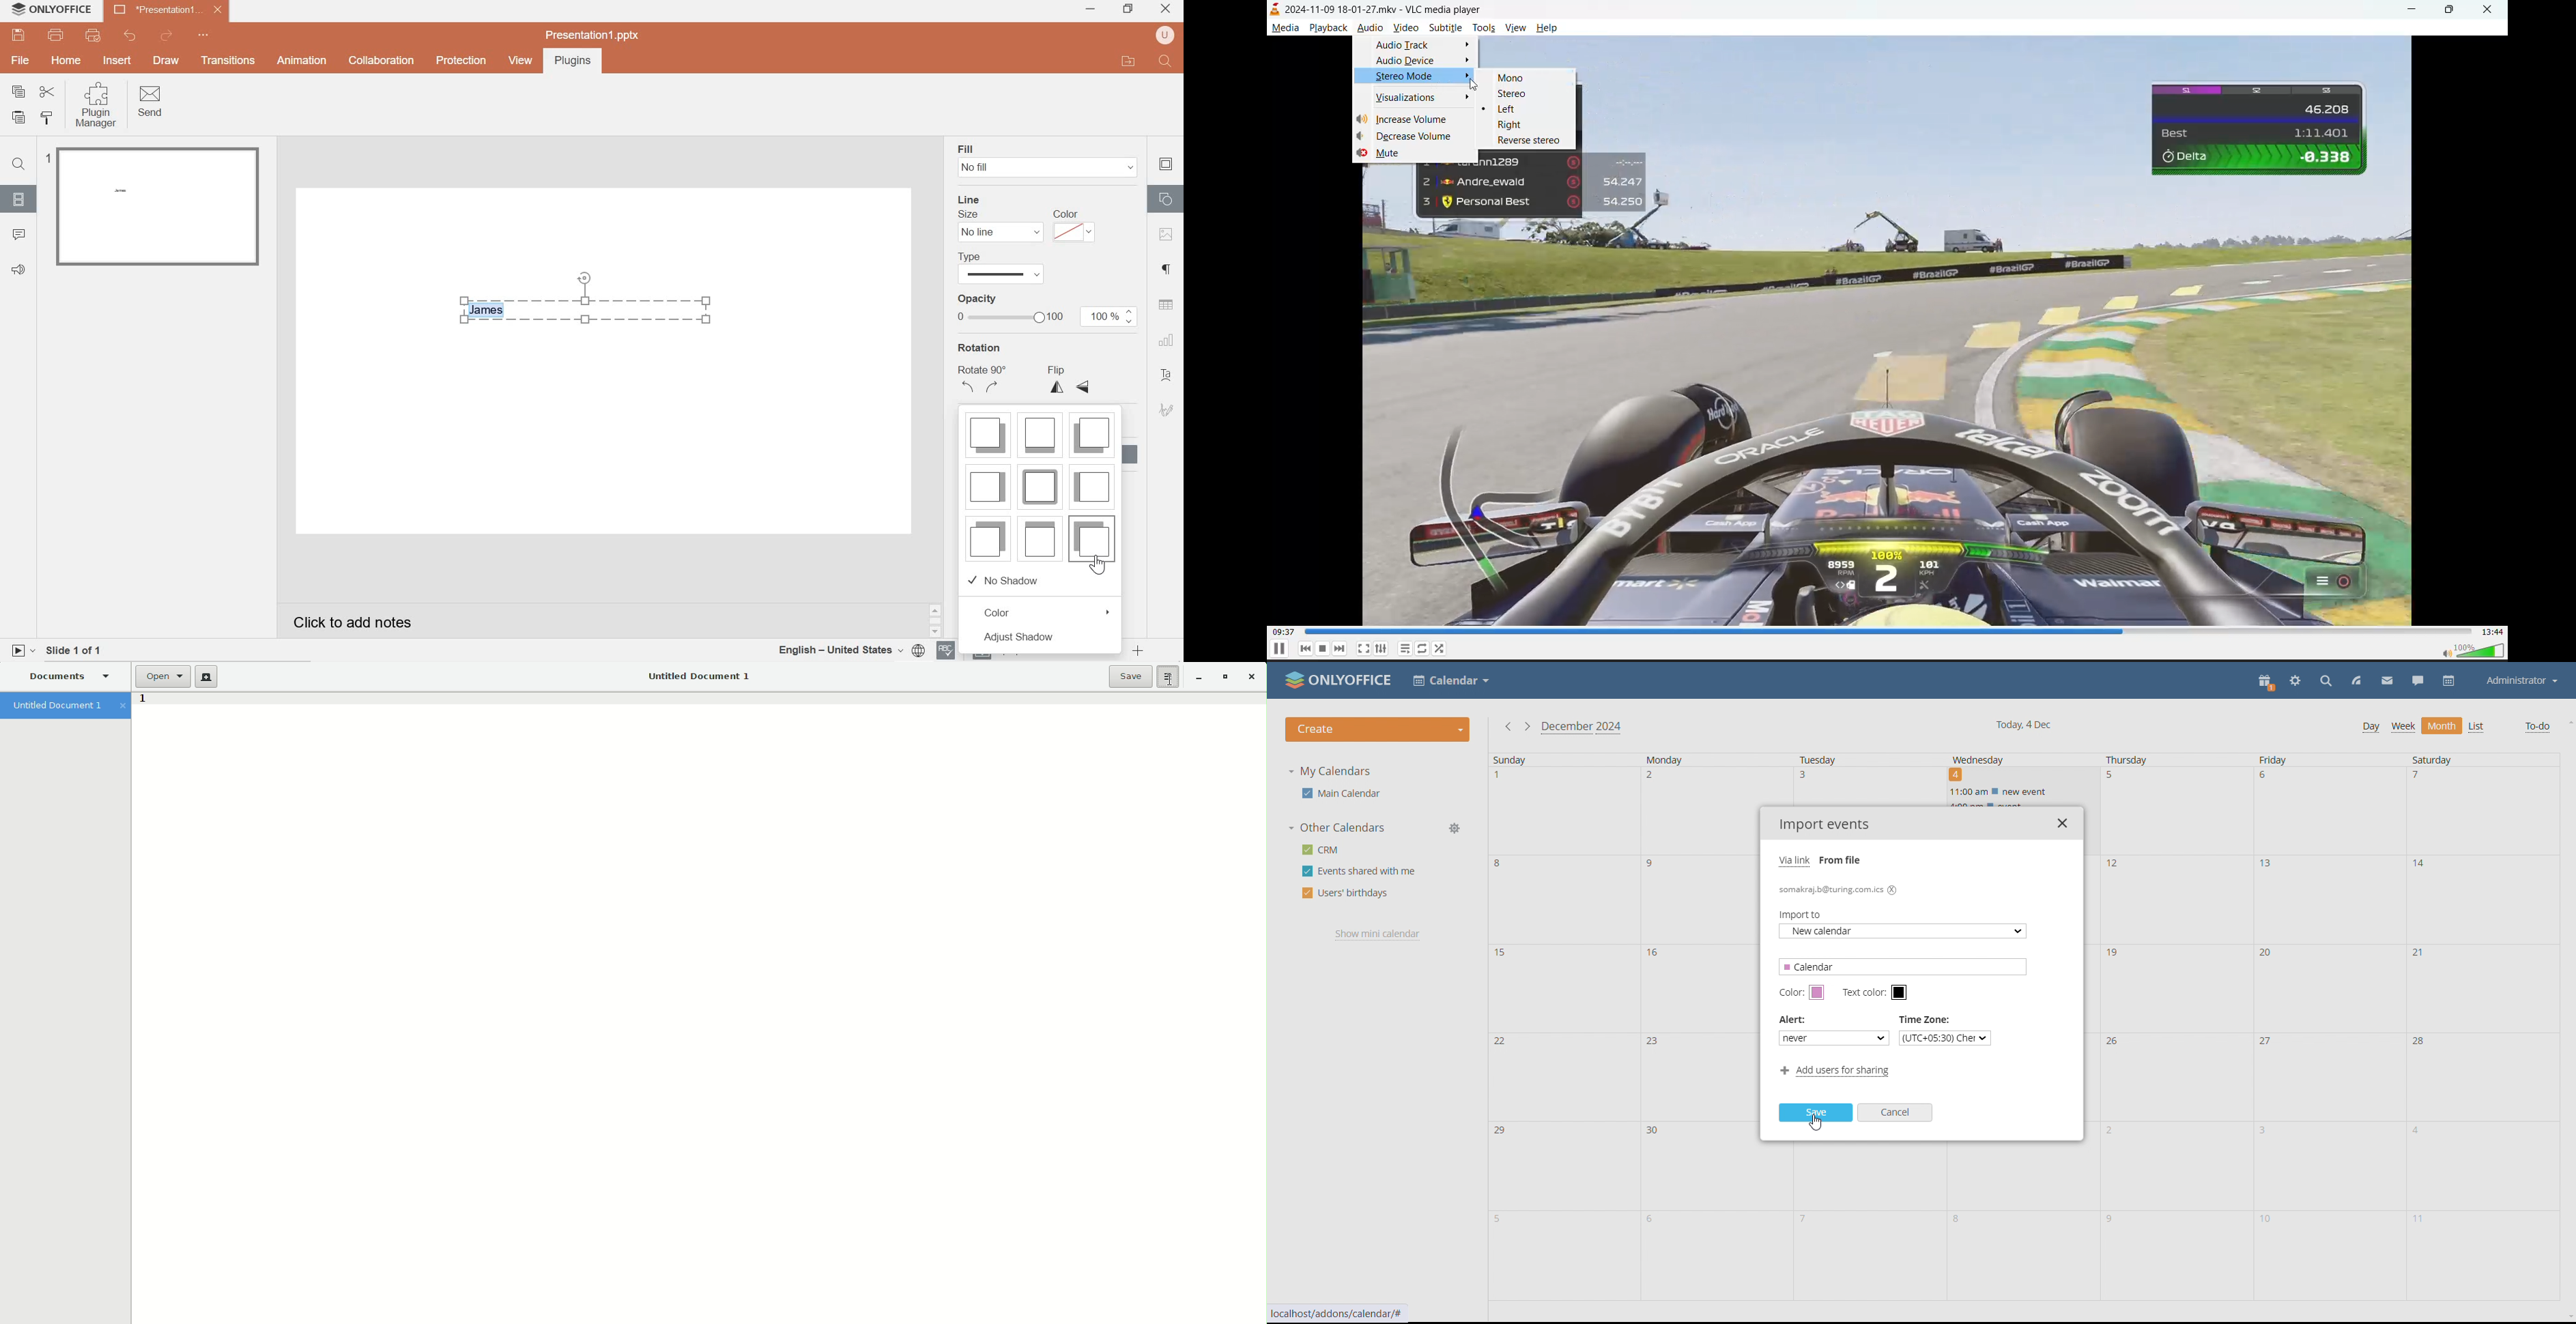 The width and height of the screenshot is (2576, 1344). I want to click on video, so click(1405, 28).